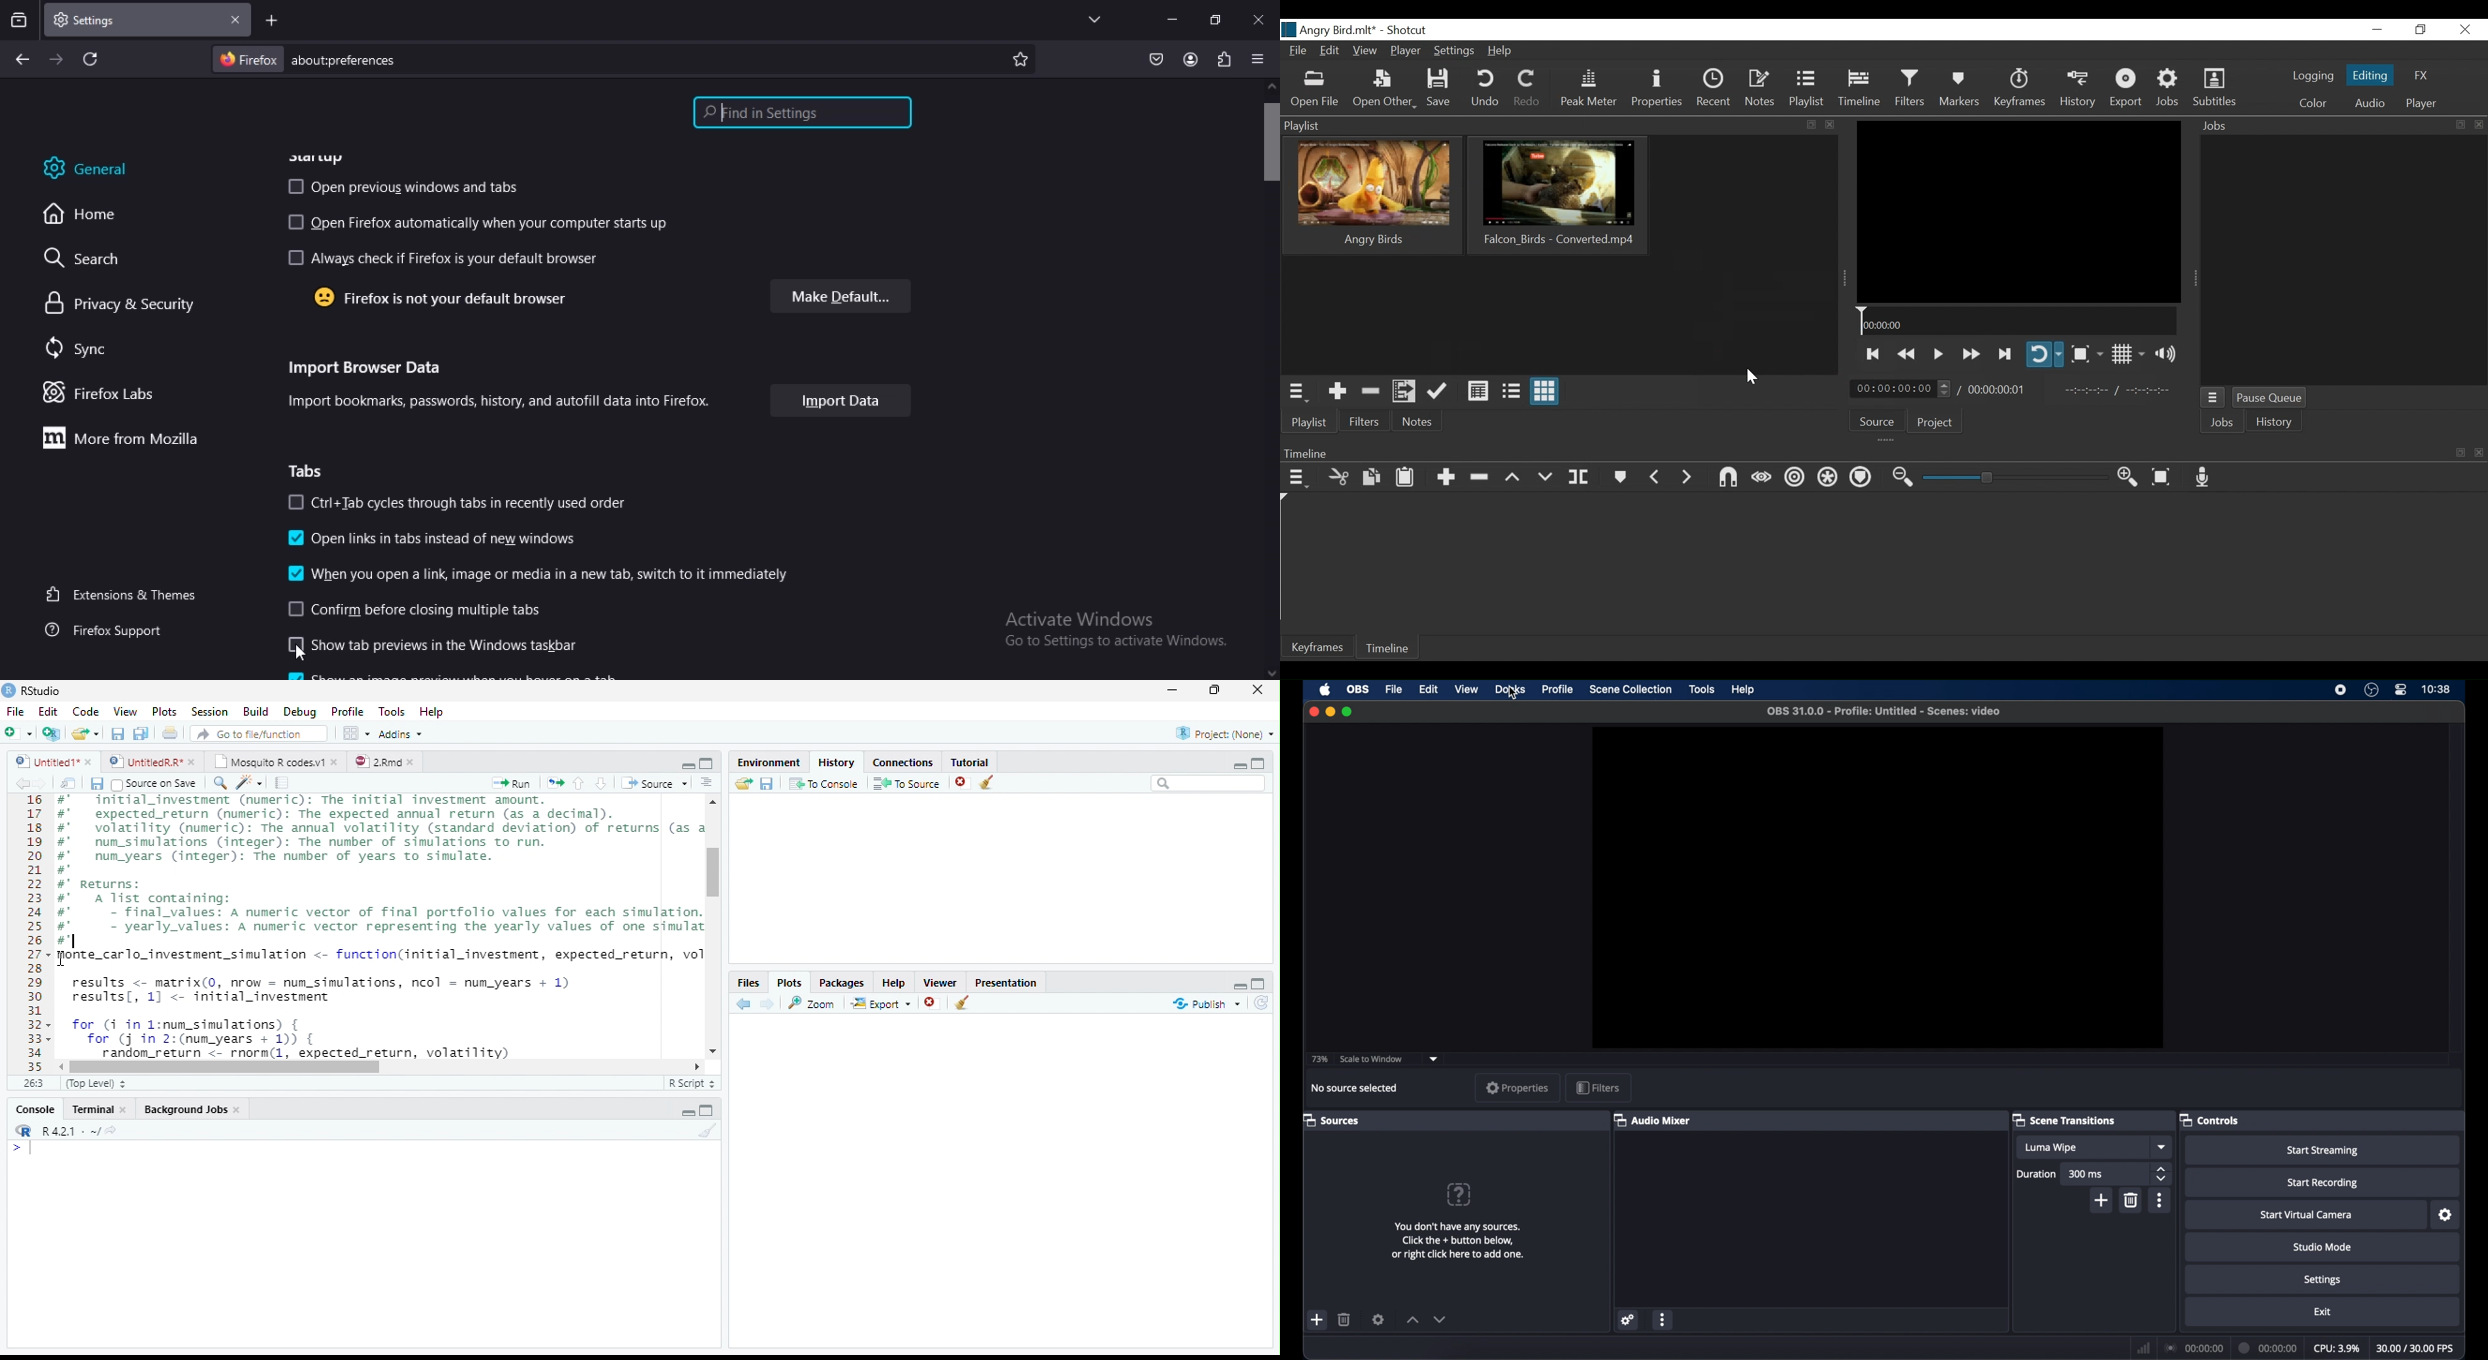 Image resolution: width=2492 pixels, height=1372 pixels. I want to click on Debug, so click(298, 712).